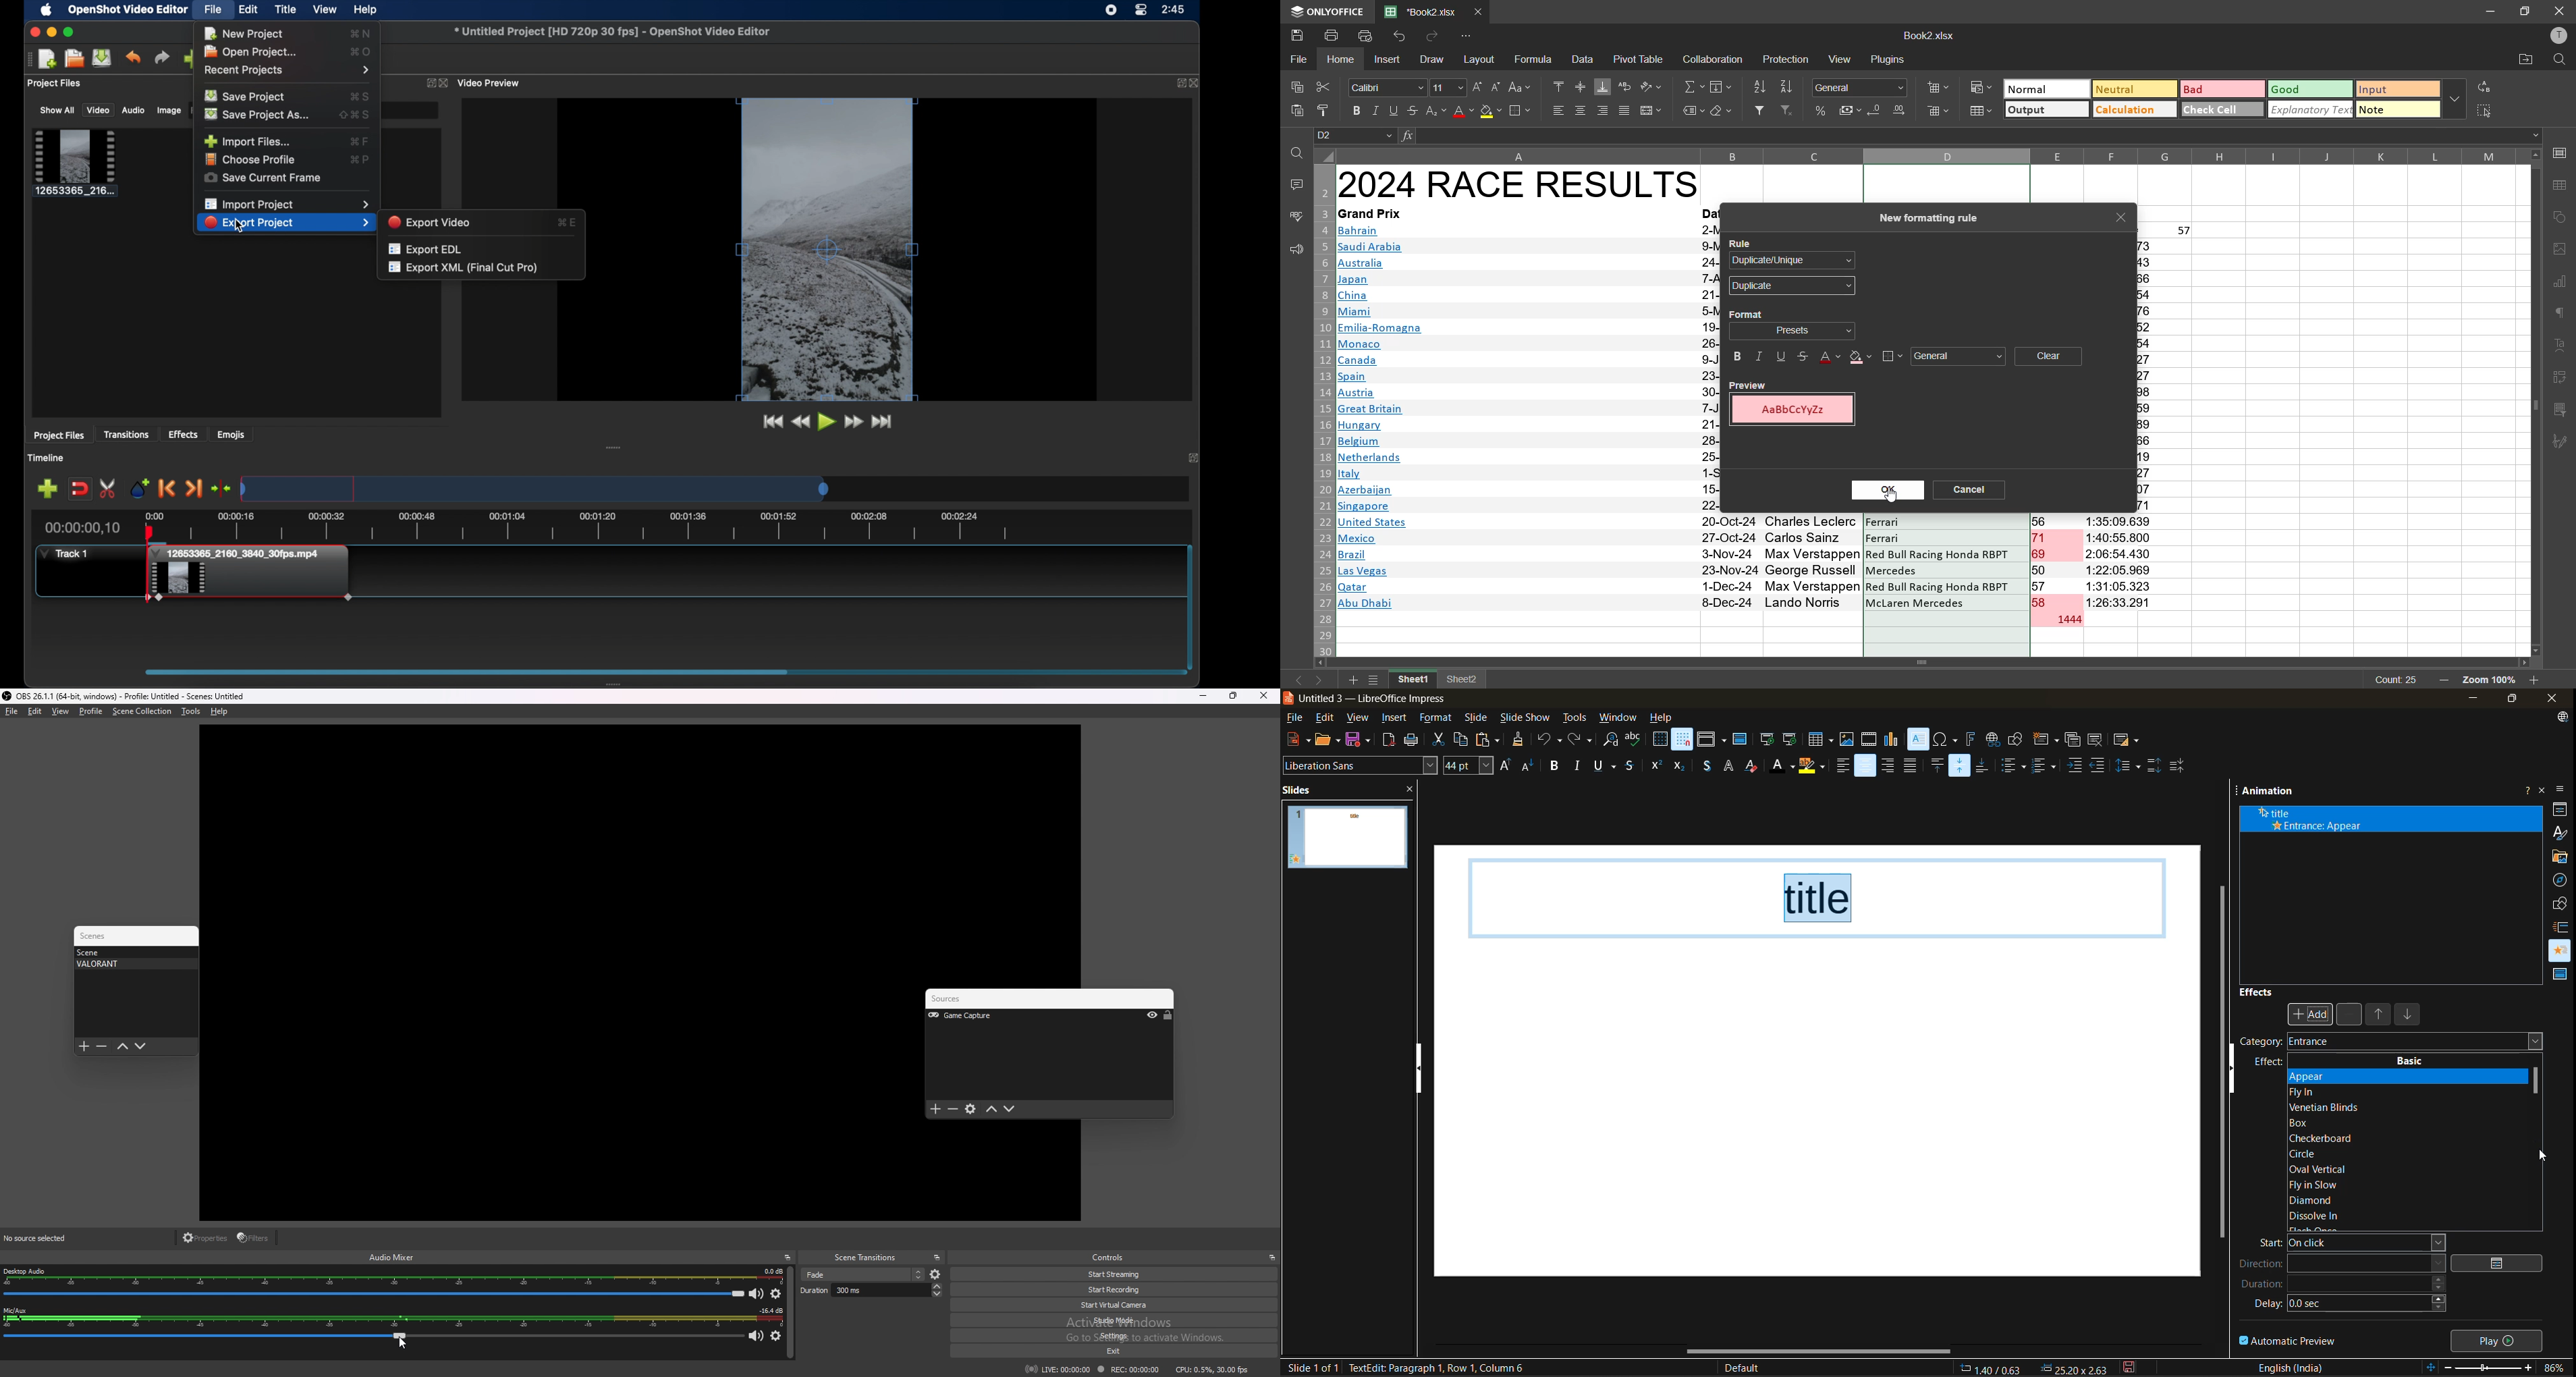 This screenshot has height=1400, width=2576. I want to click on settings, so click(1123, 1336).